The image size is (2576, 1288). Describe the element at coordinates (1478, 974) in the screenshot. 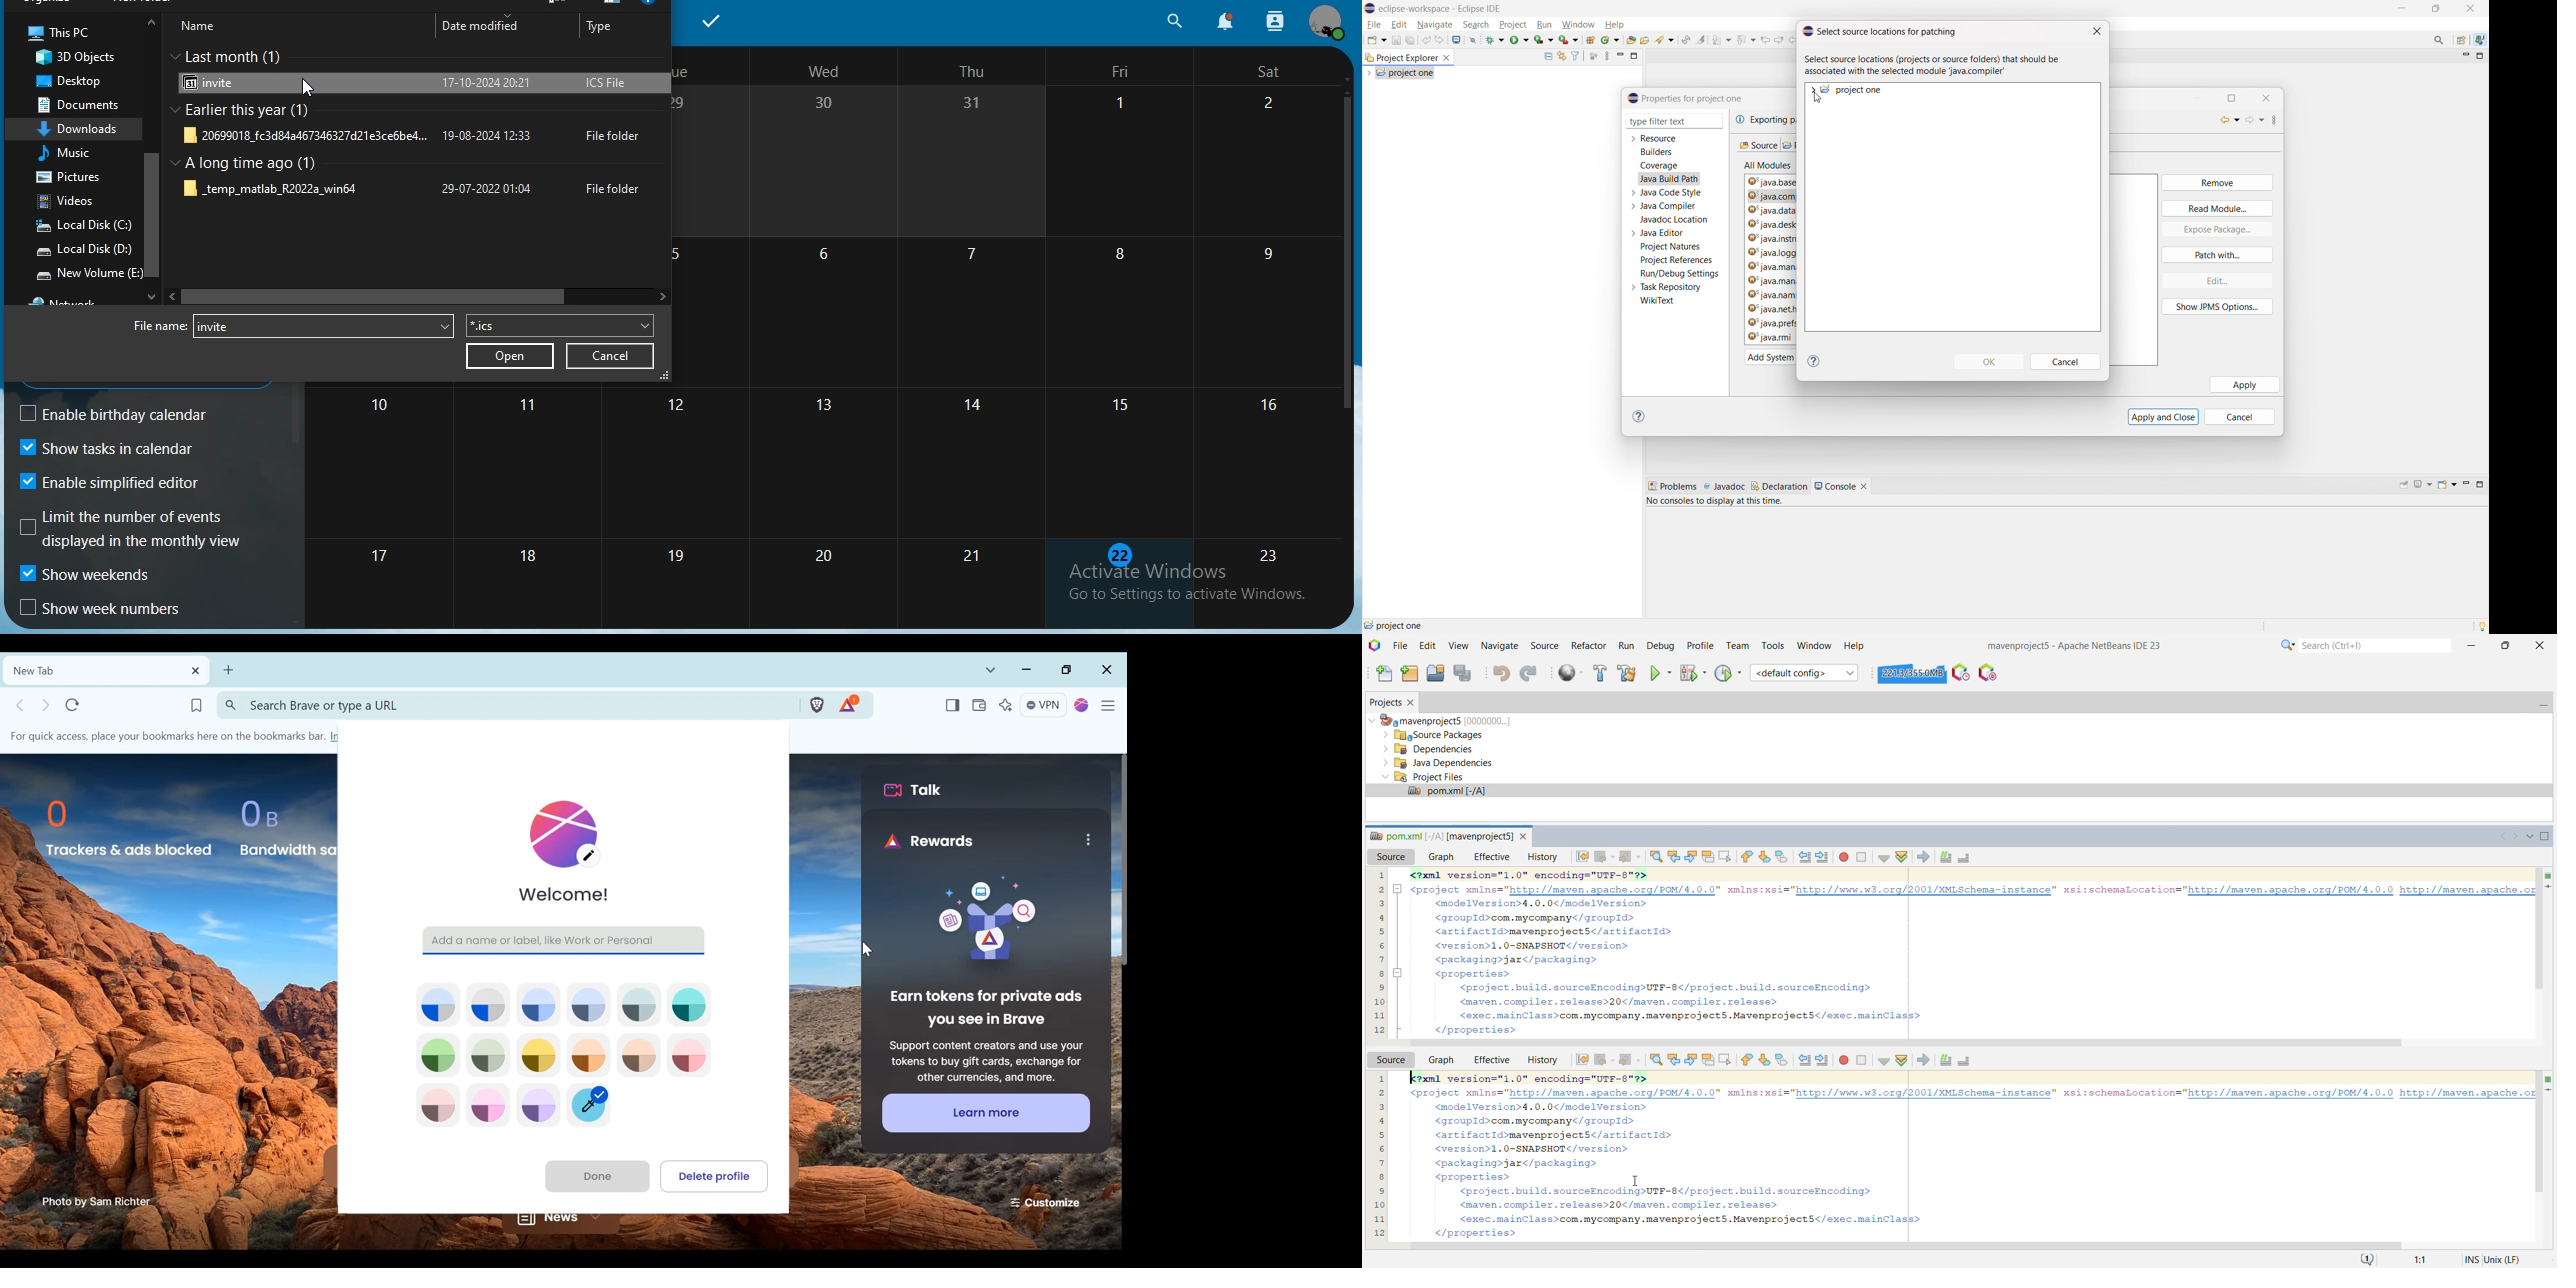

I see `<properties>` at that location.